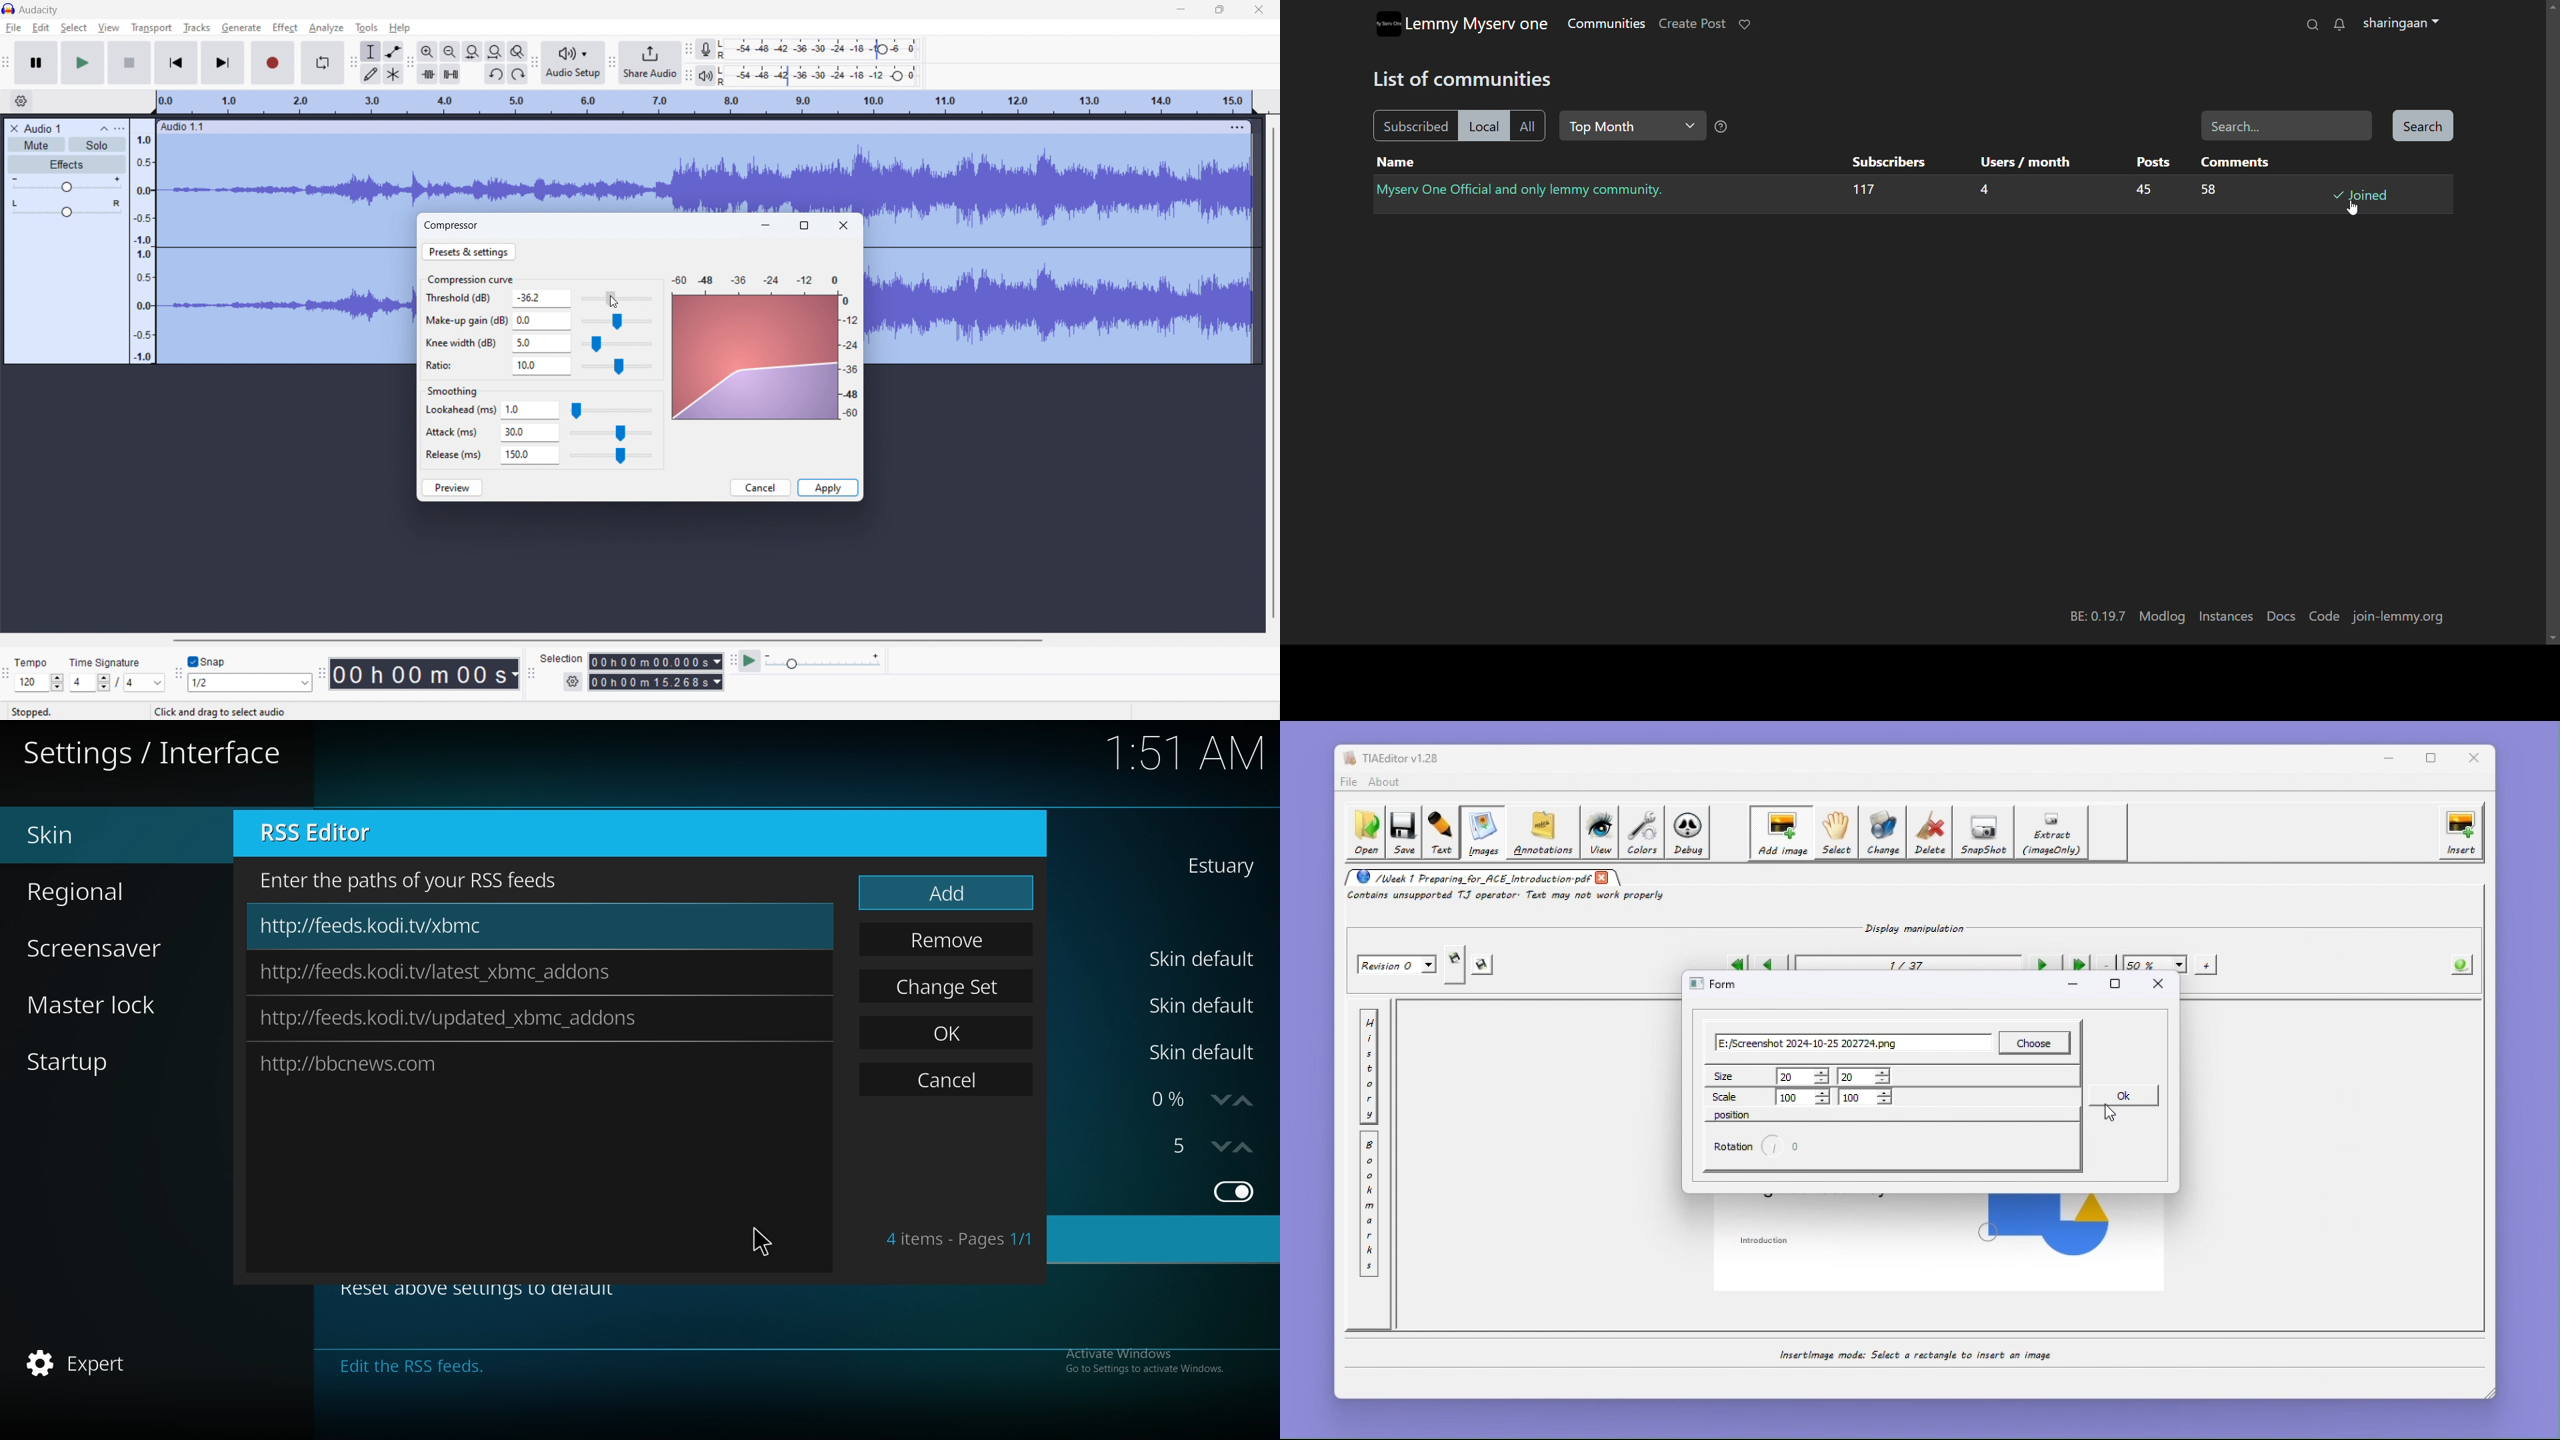  Describe the element at coordinates (711, 75) in the screenshot. I see `playback meter` at that location.